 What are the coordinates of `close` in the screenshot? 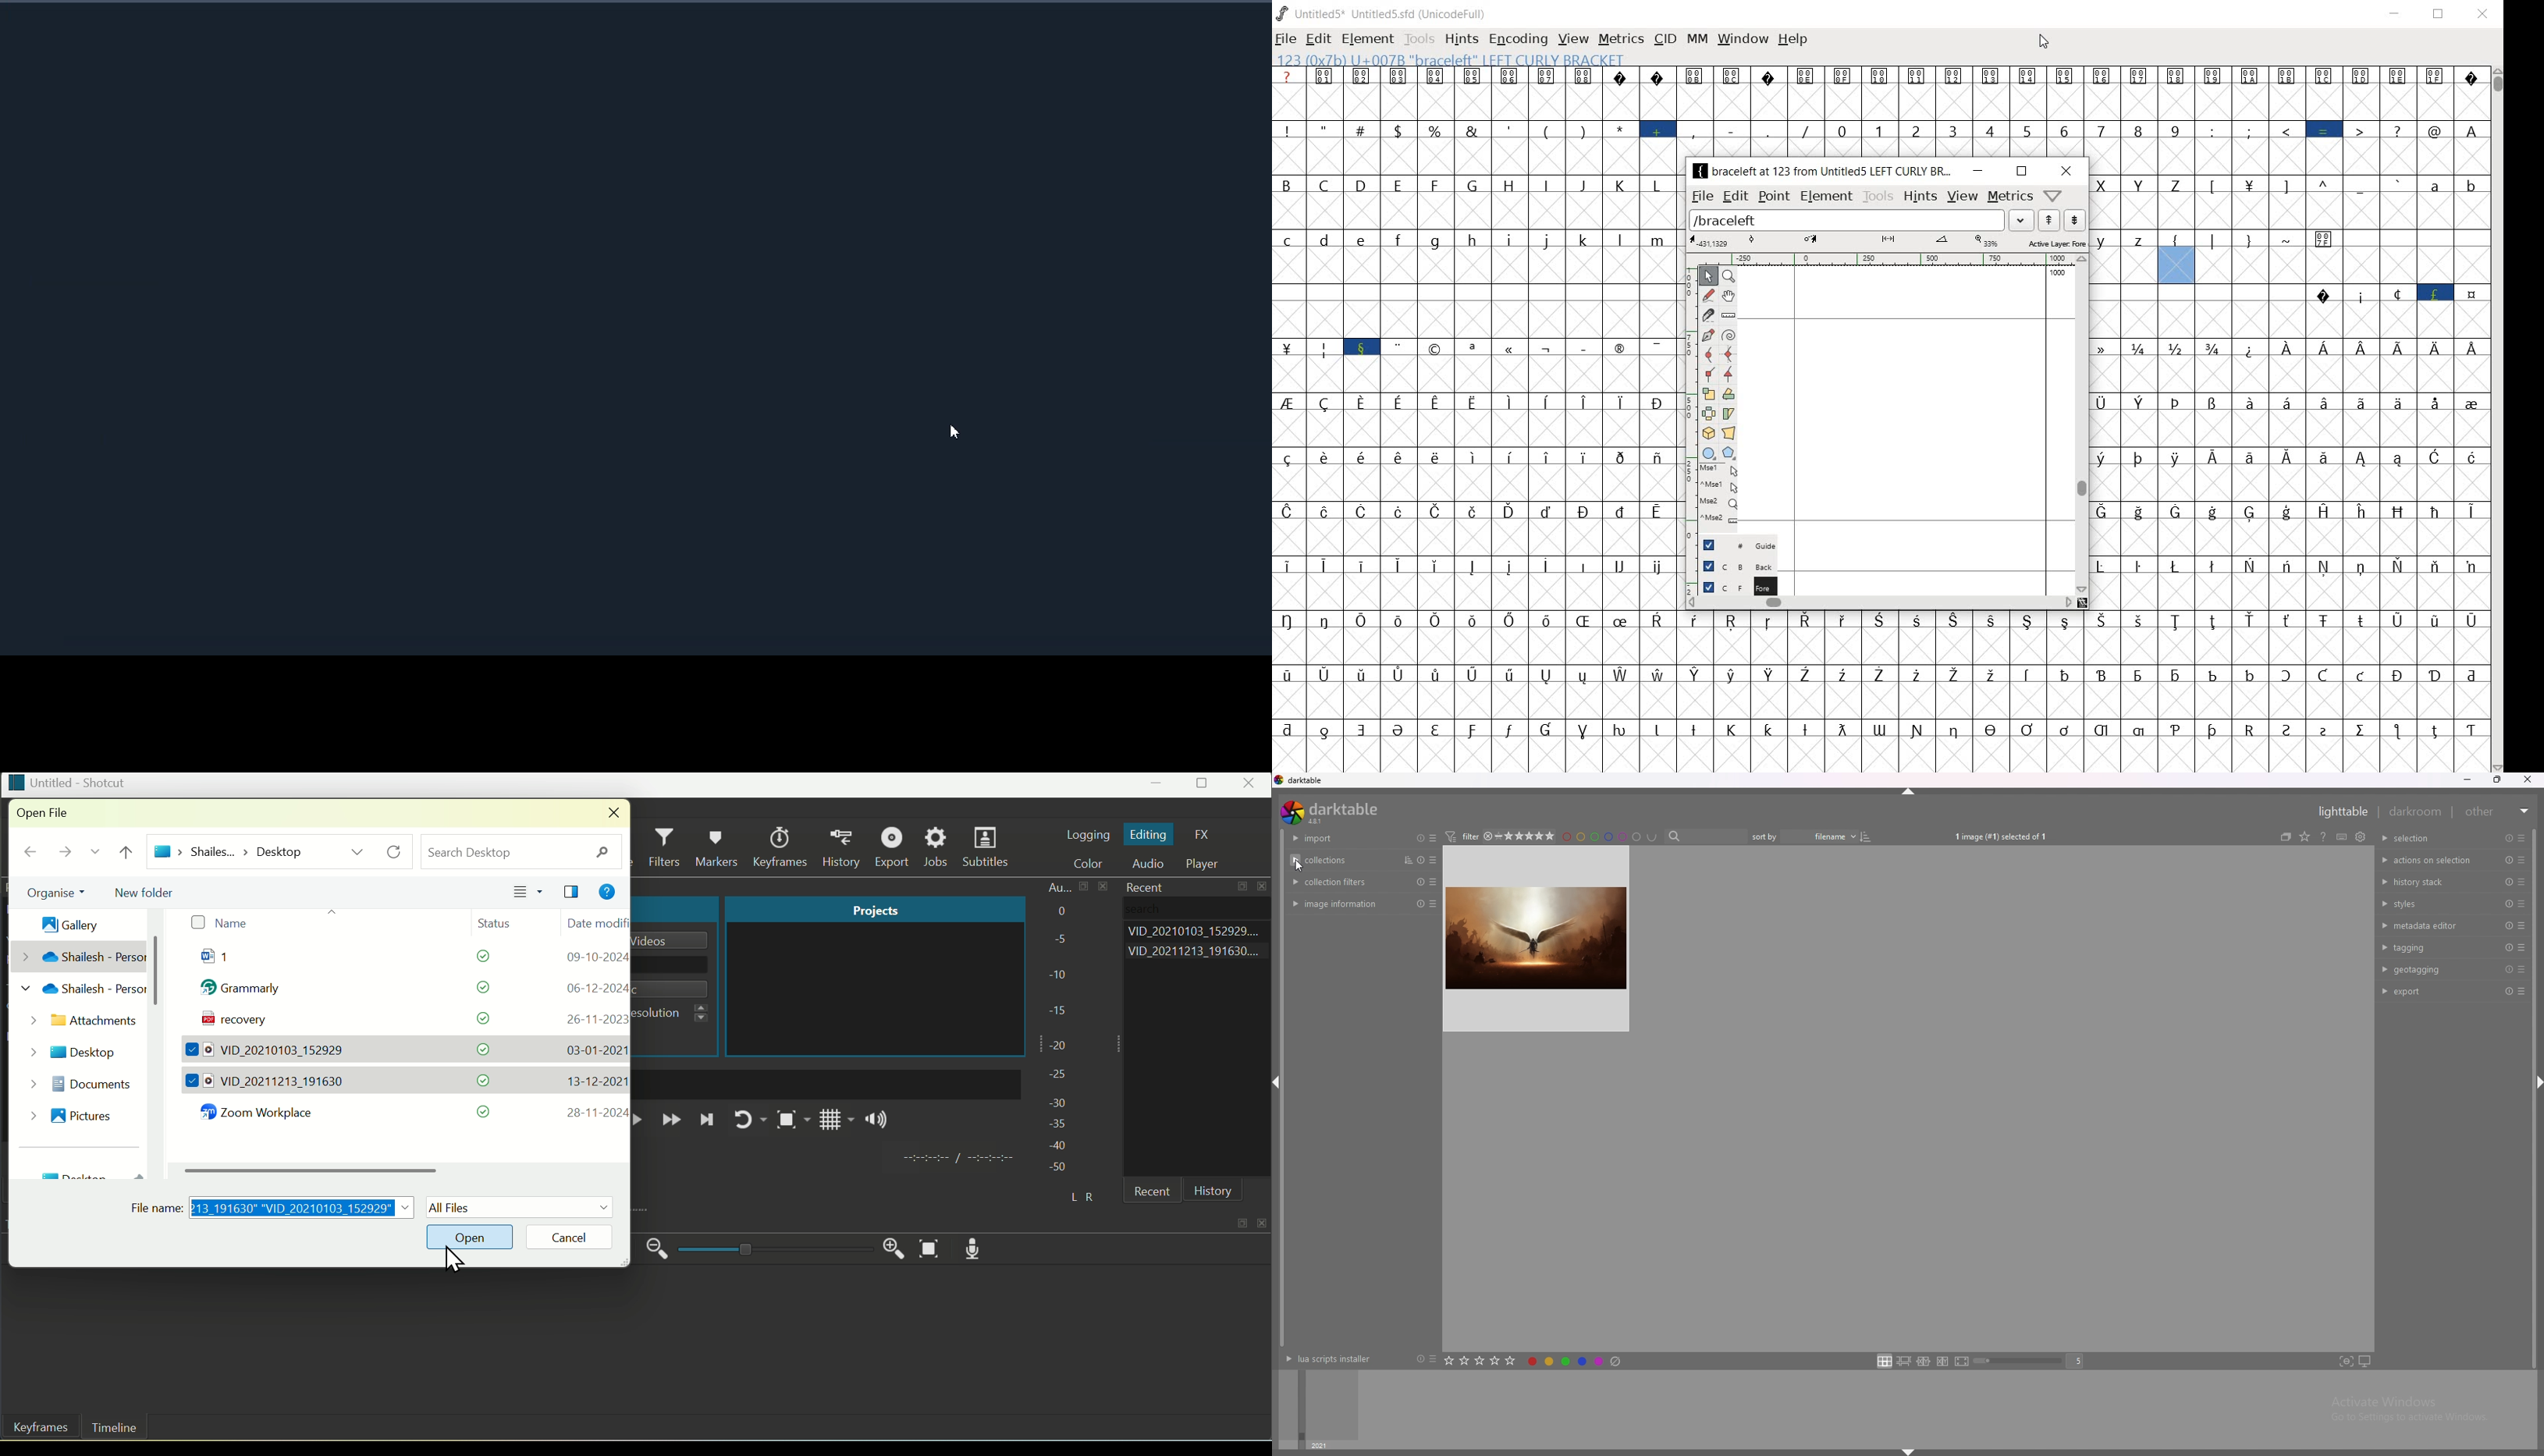 It's located at (1264, 887).